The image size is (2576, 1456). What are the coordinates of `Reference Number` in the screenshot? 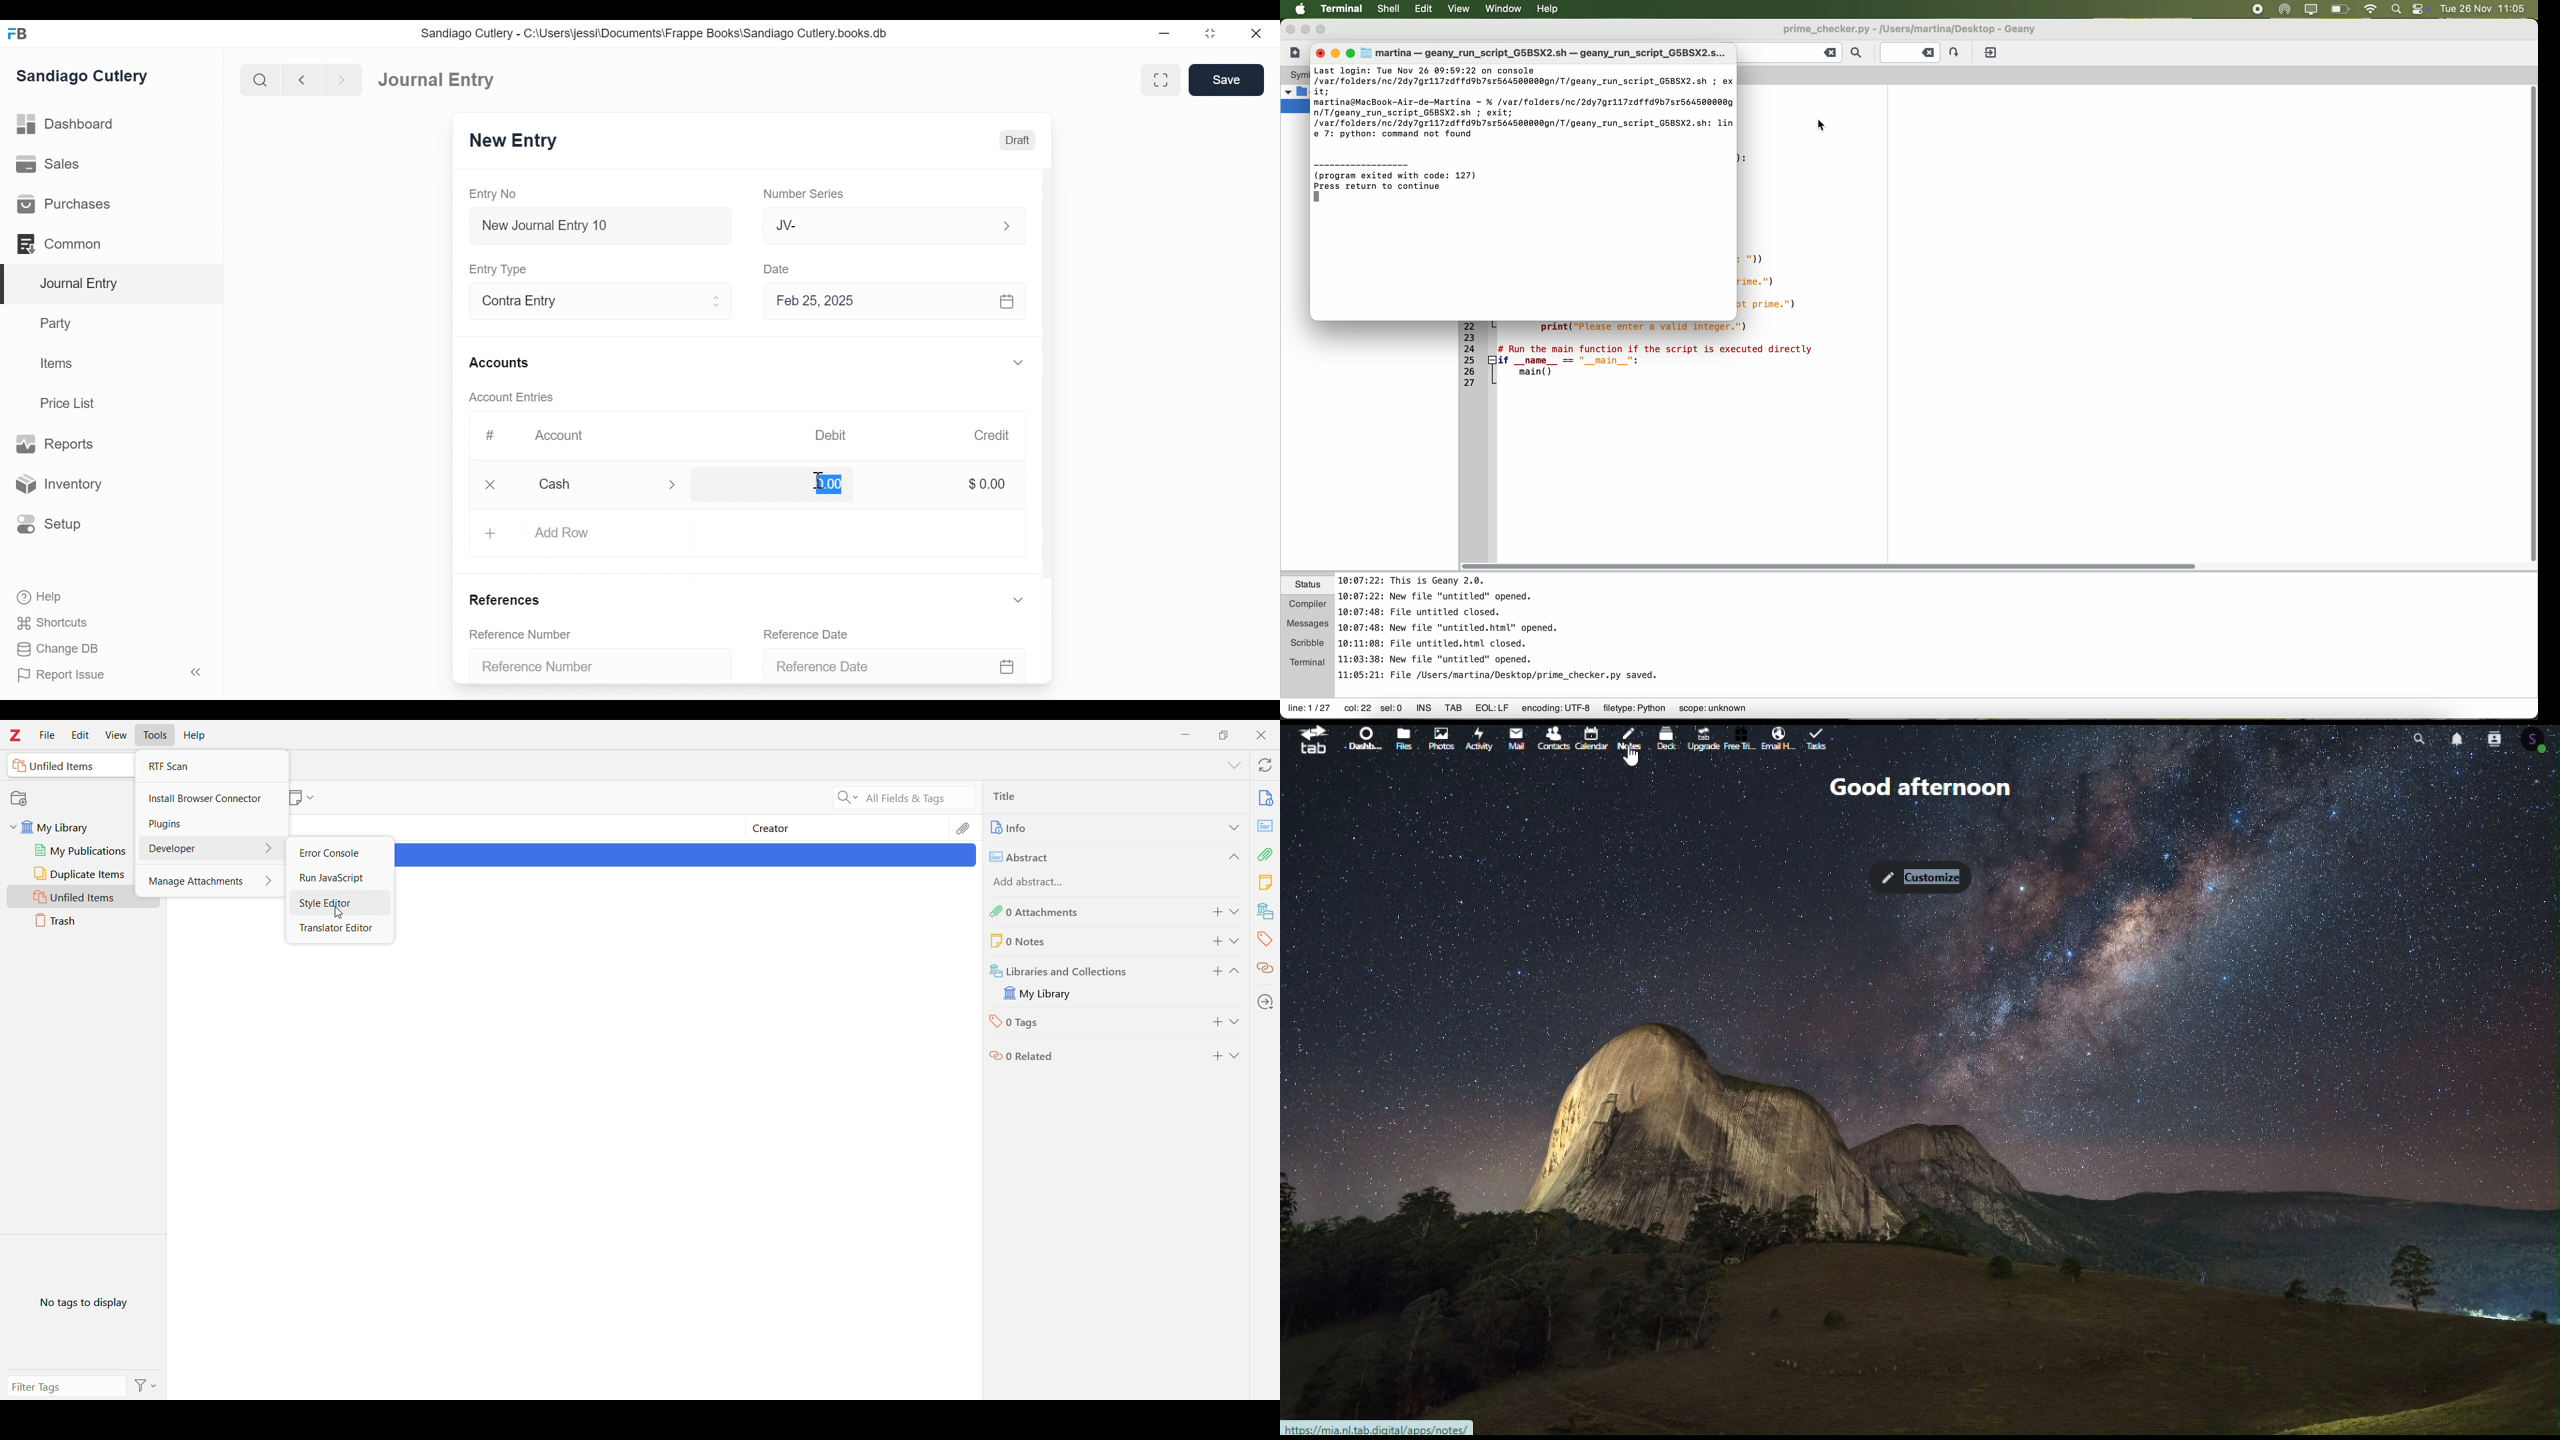 It's located at (593, 665).